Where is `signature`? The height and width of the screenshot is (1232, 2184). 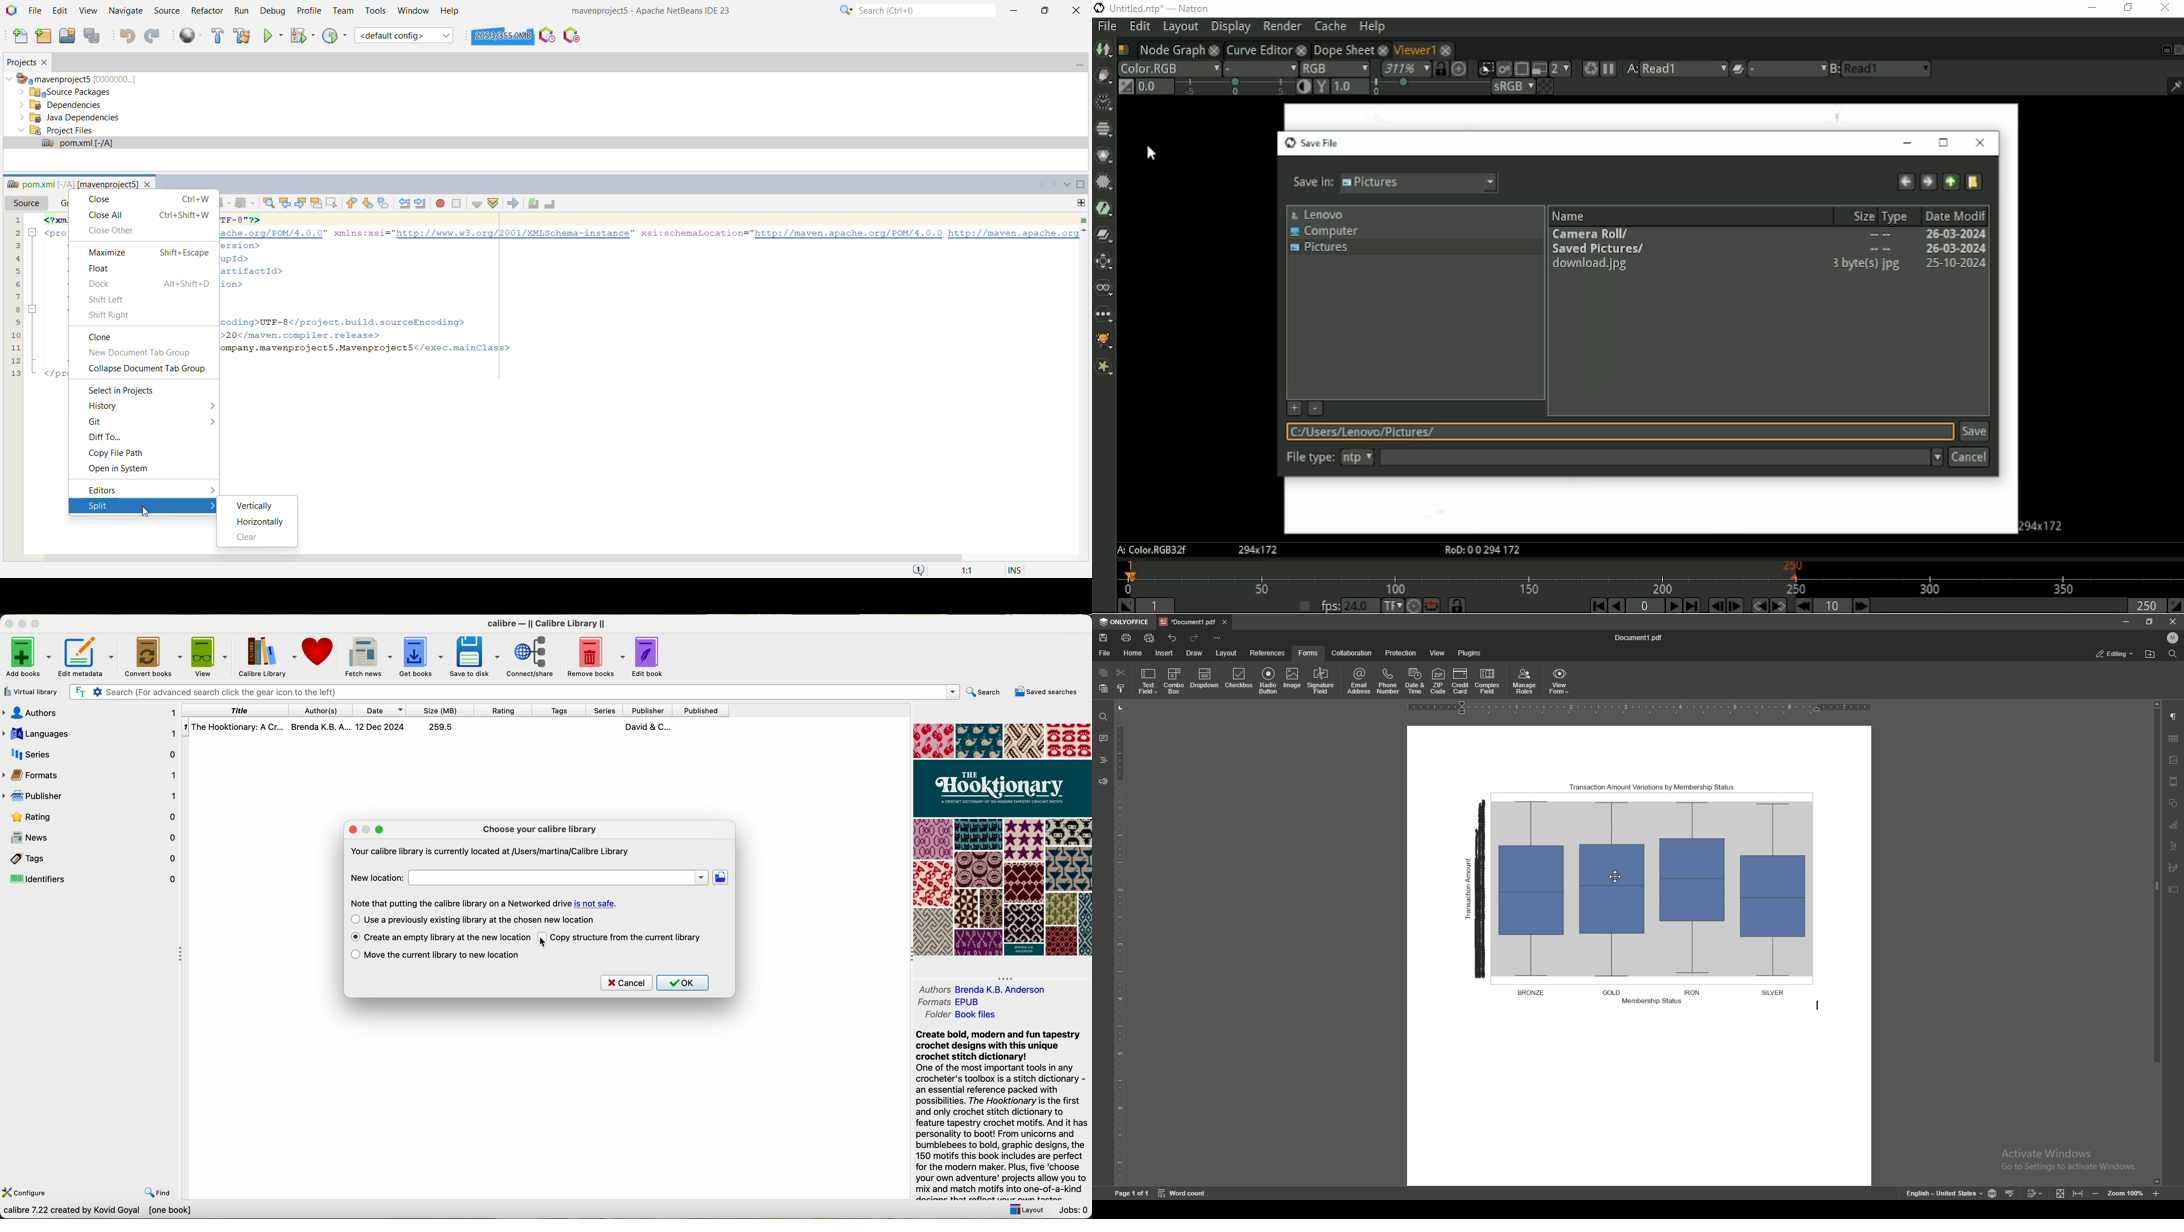 signature is located at coordinates (2174, 868).